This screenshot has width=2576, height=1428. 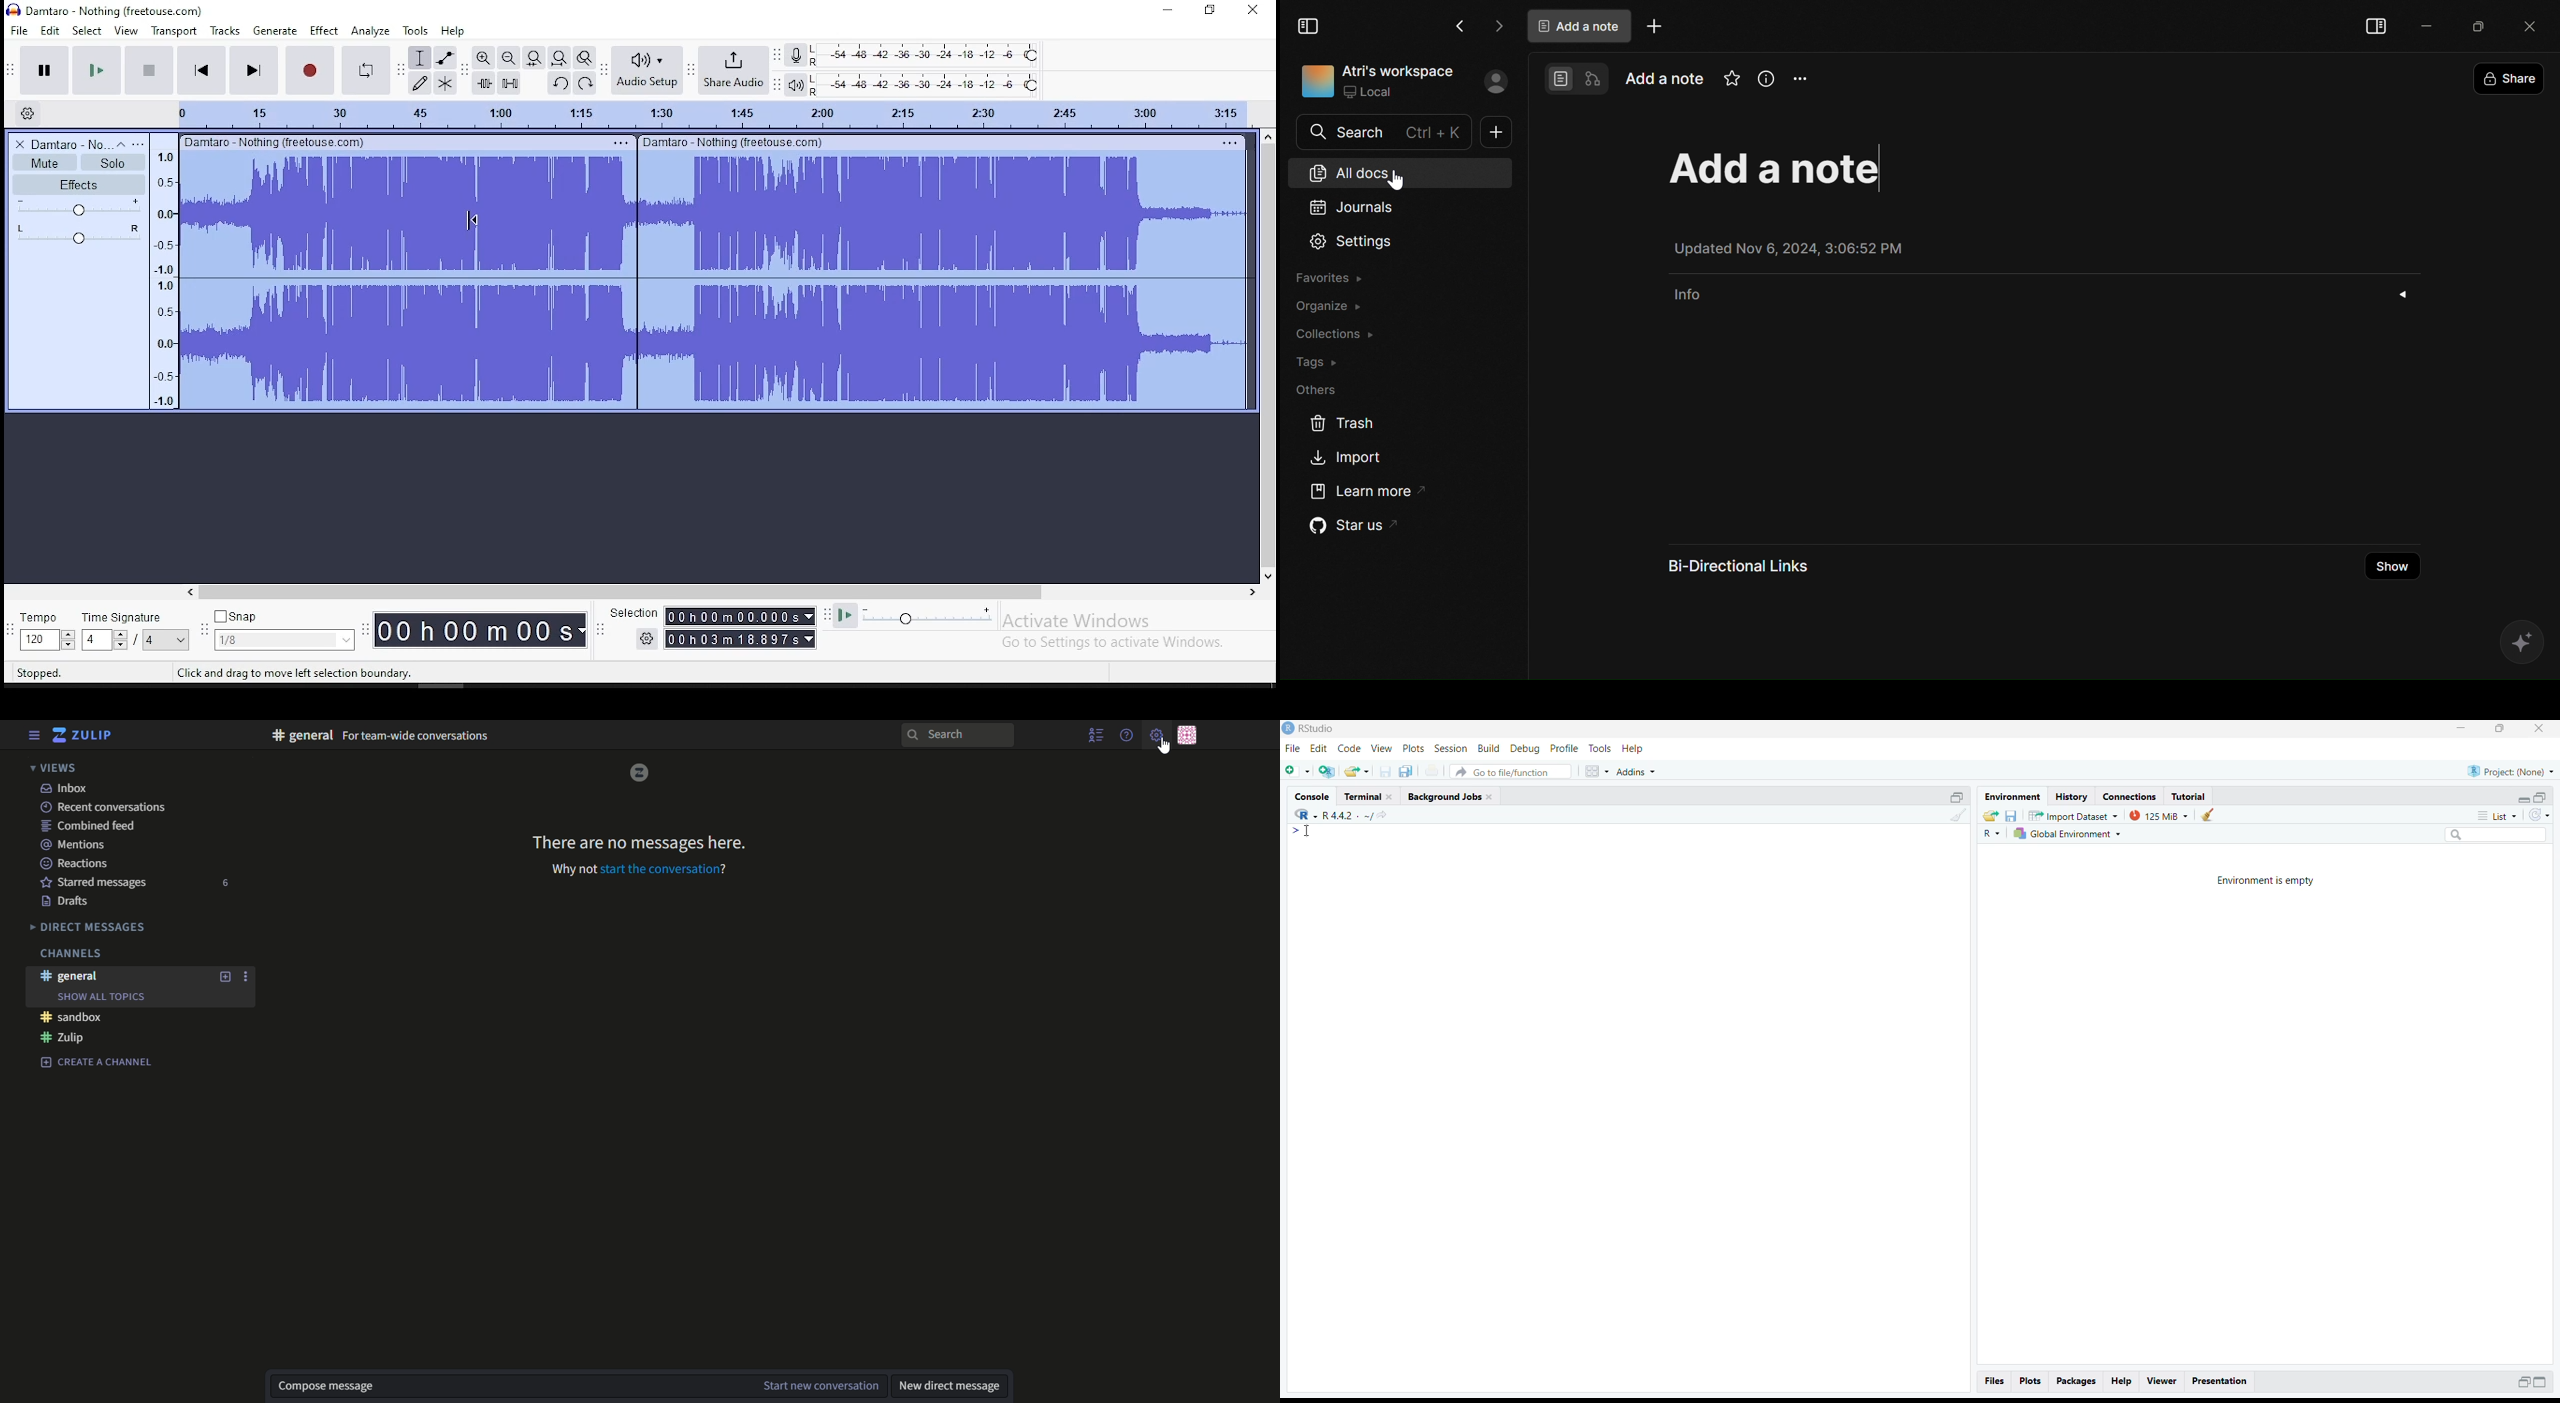 I want to click on Go forward, so click(x=1496, y=25).